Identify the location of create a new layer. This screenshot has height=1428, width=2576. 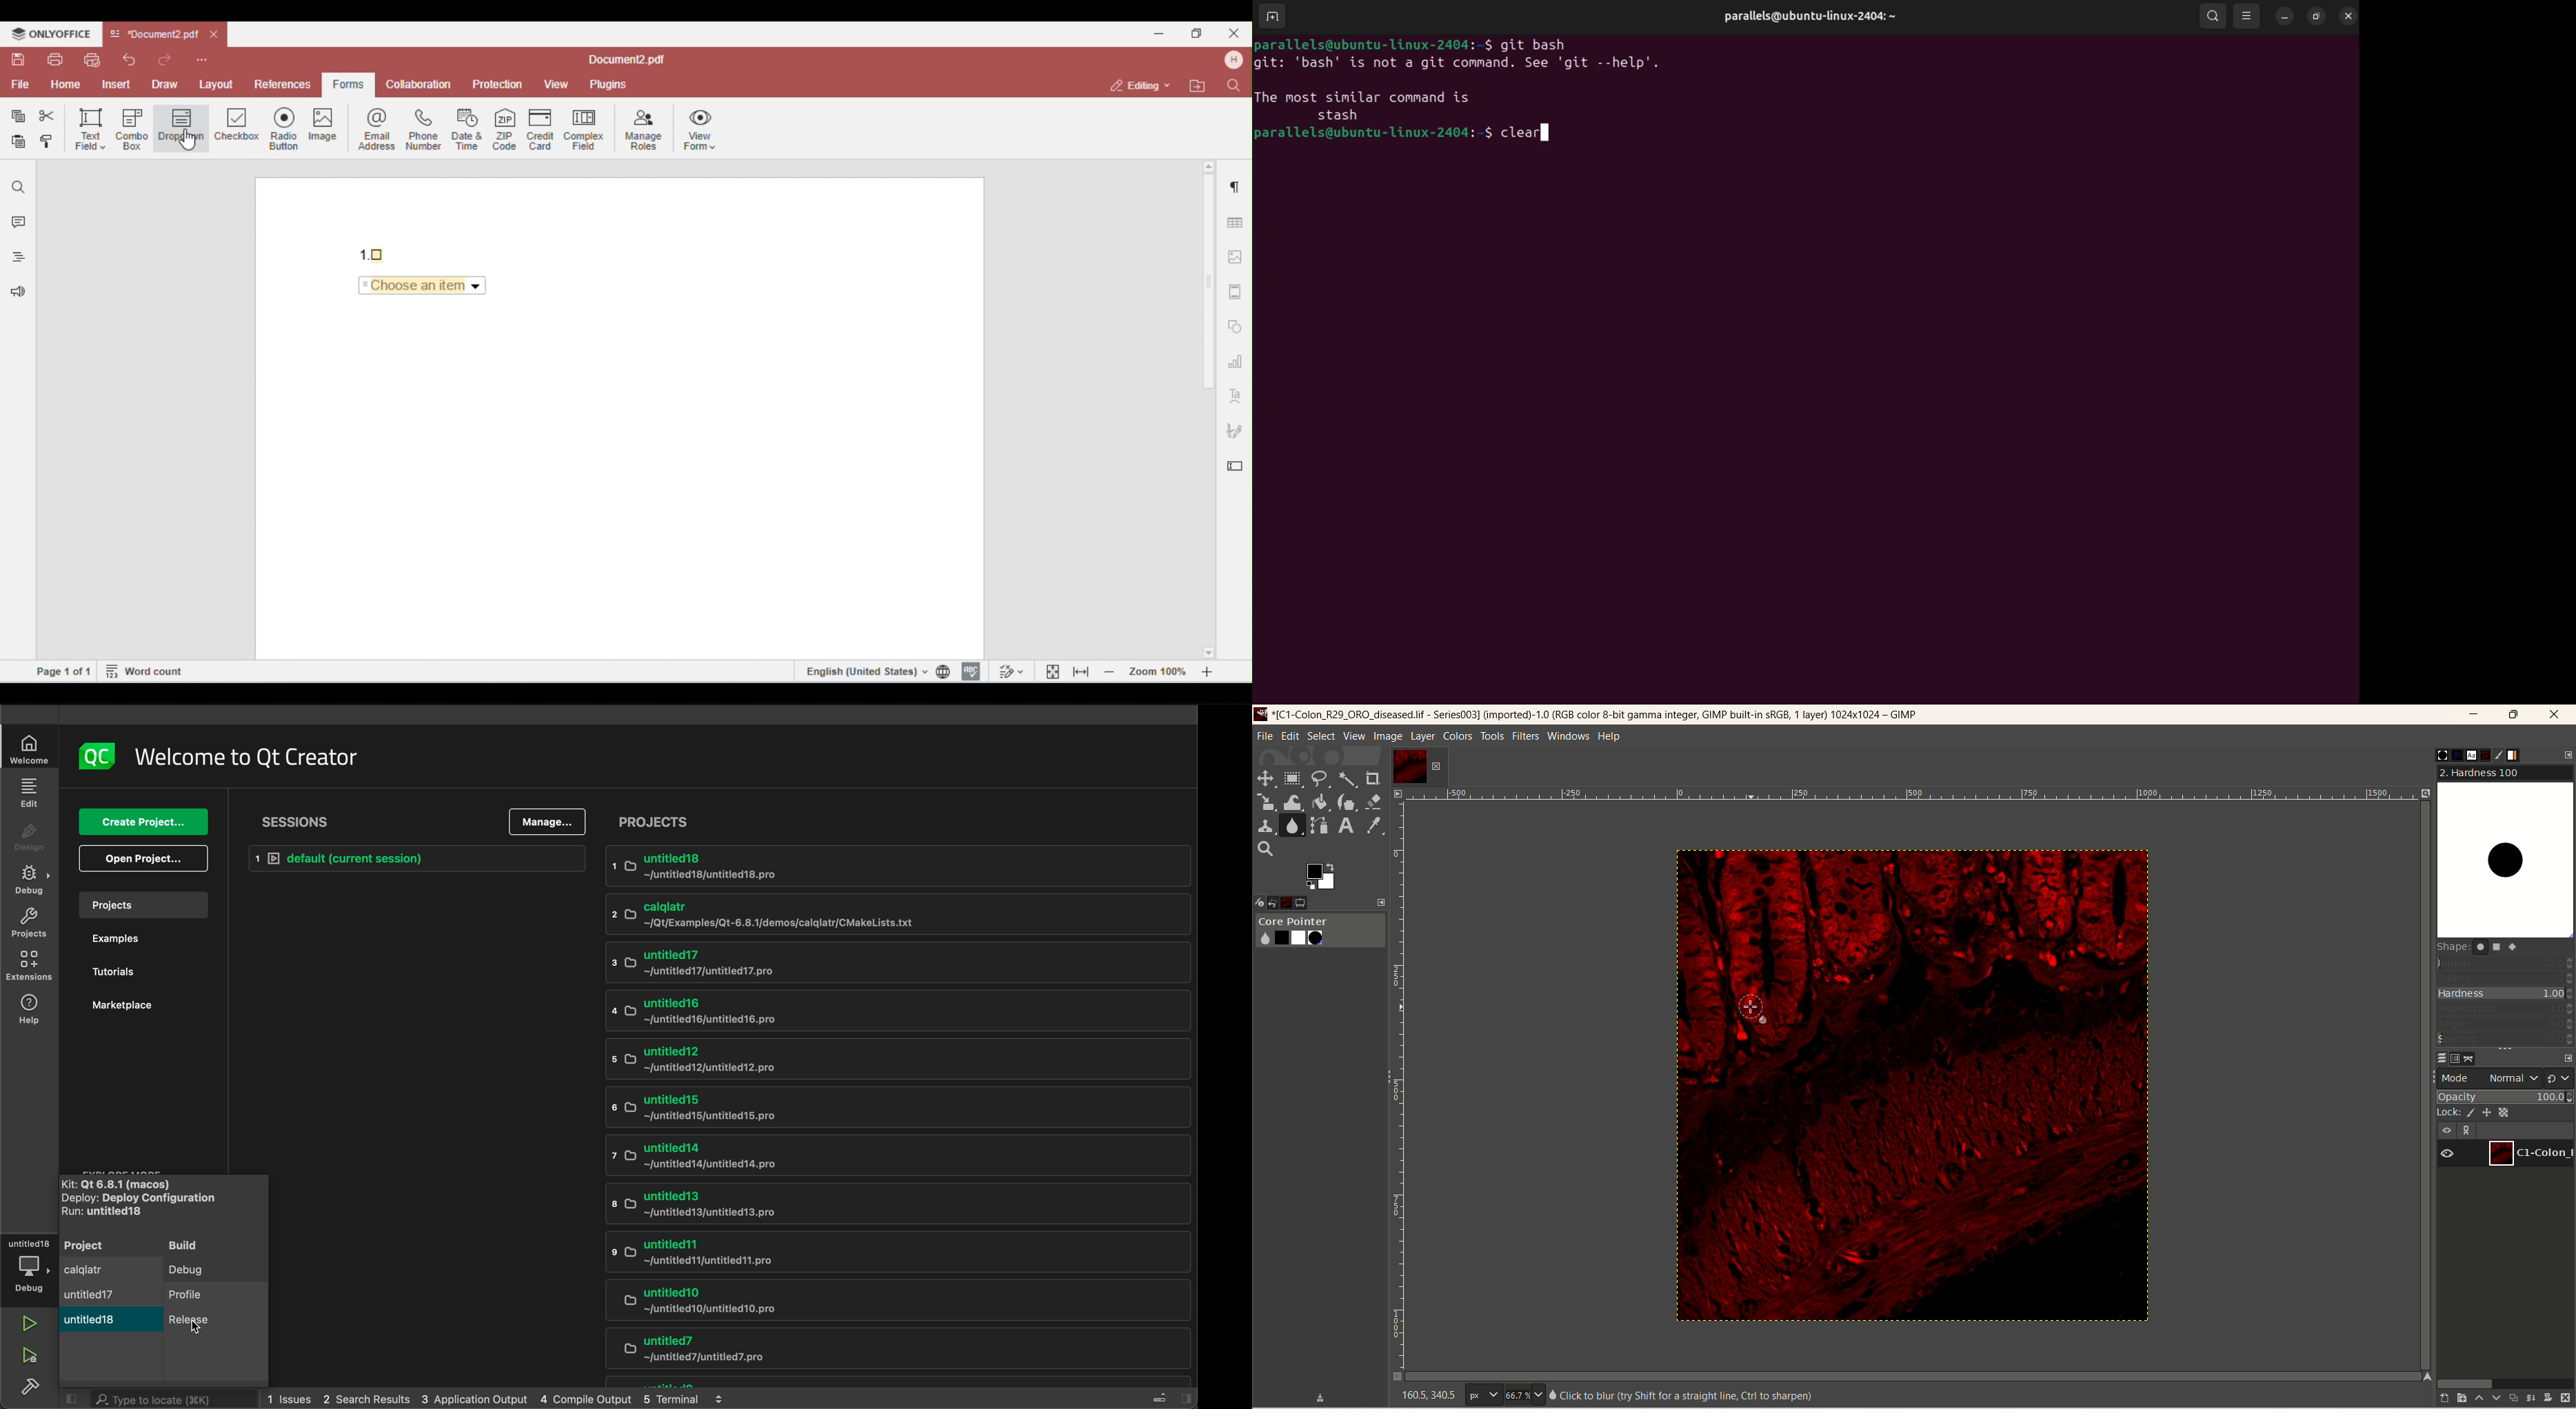
(2457, 1398).